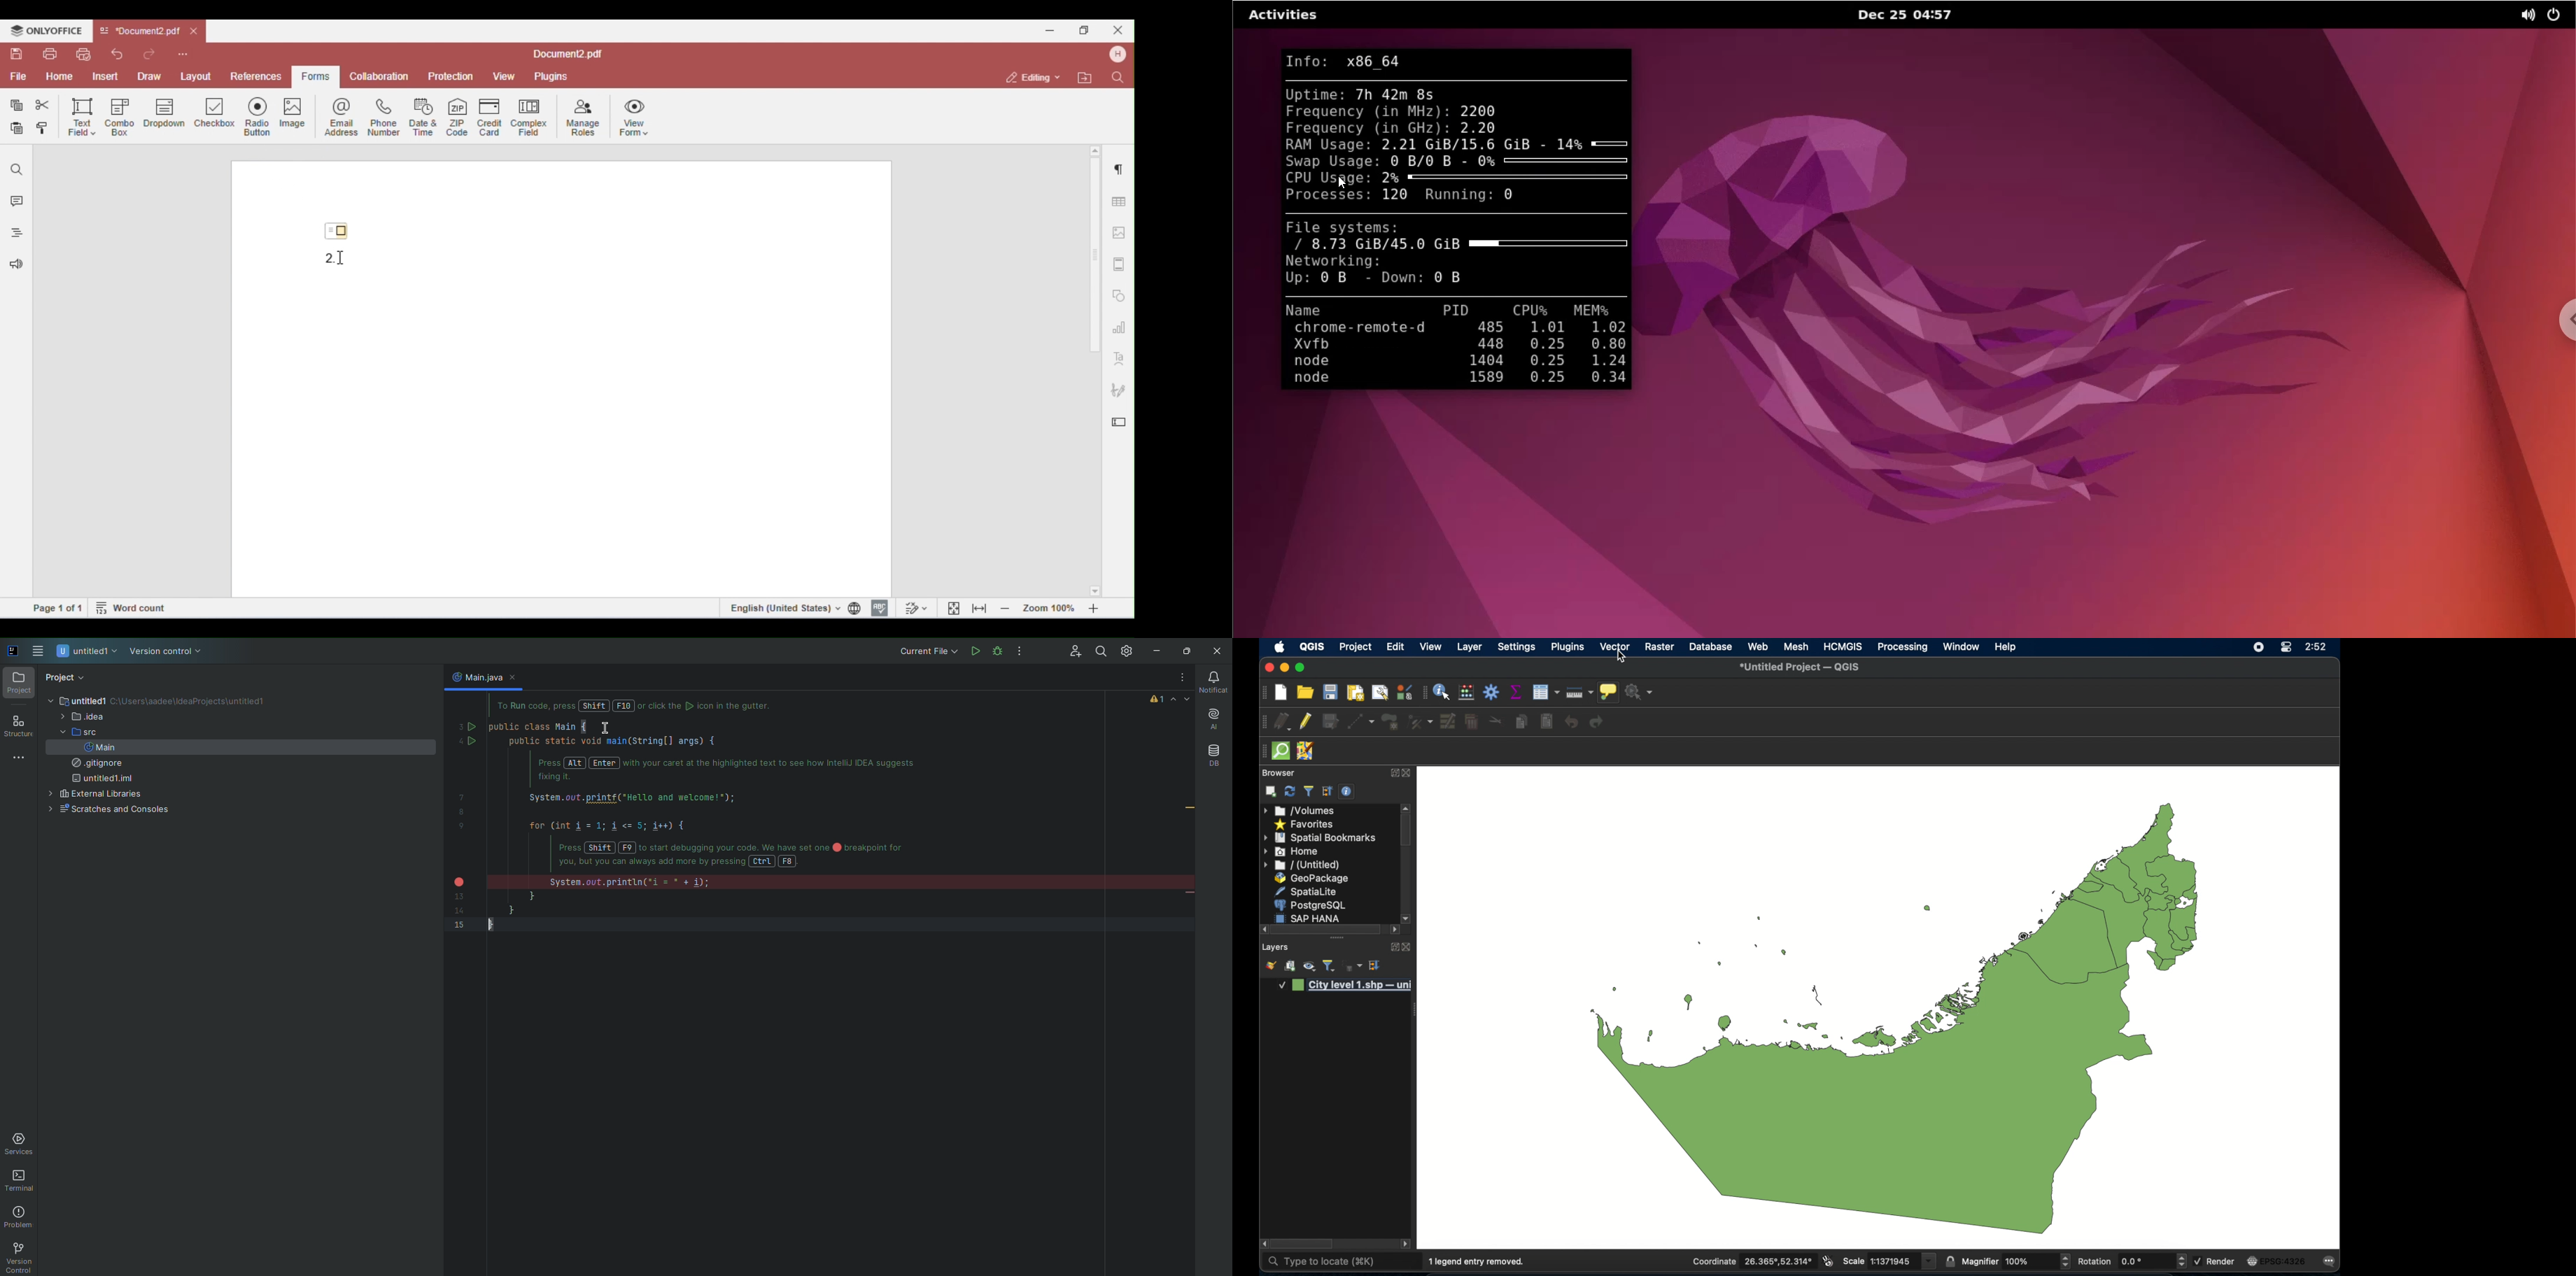  What do you see at coordinates (2007, 647) in the screenshot?
I see `help` at bounding box center [2007, 647].